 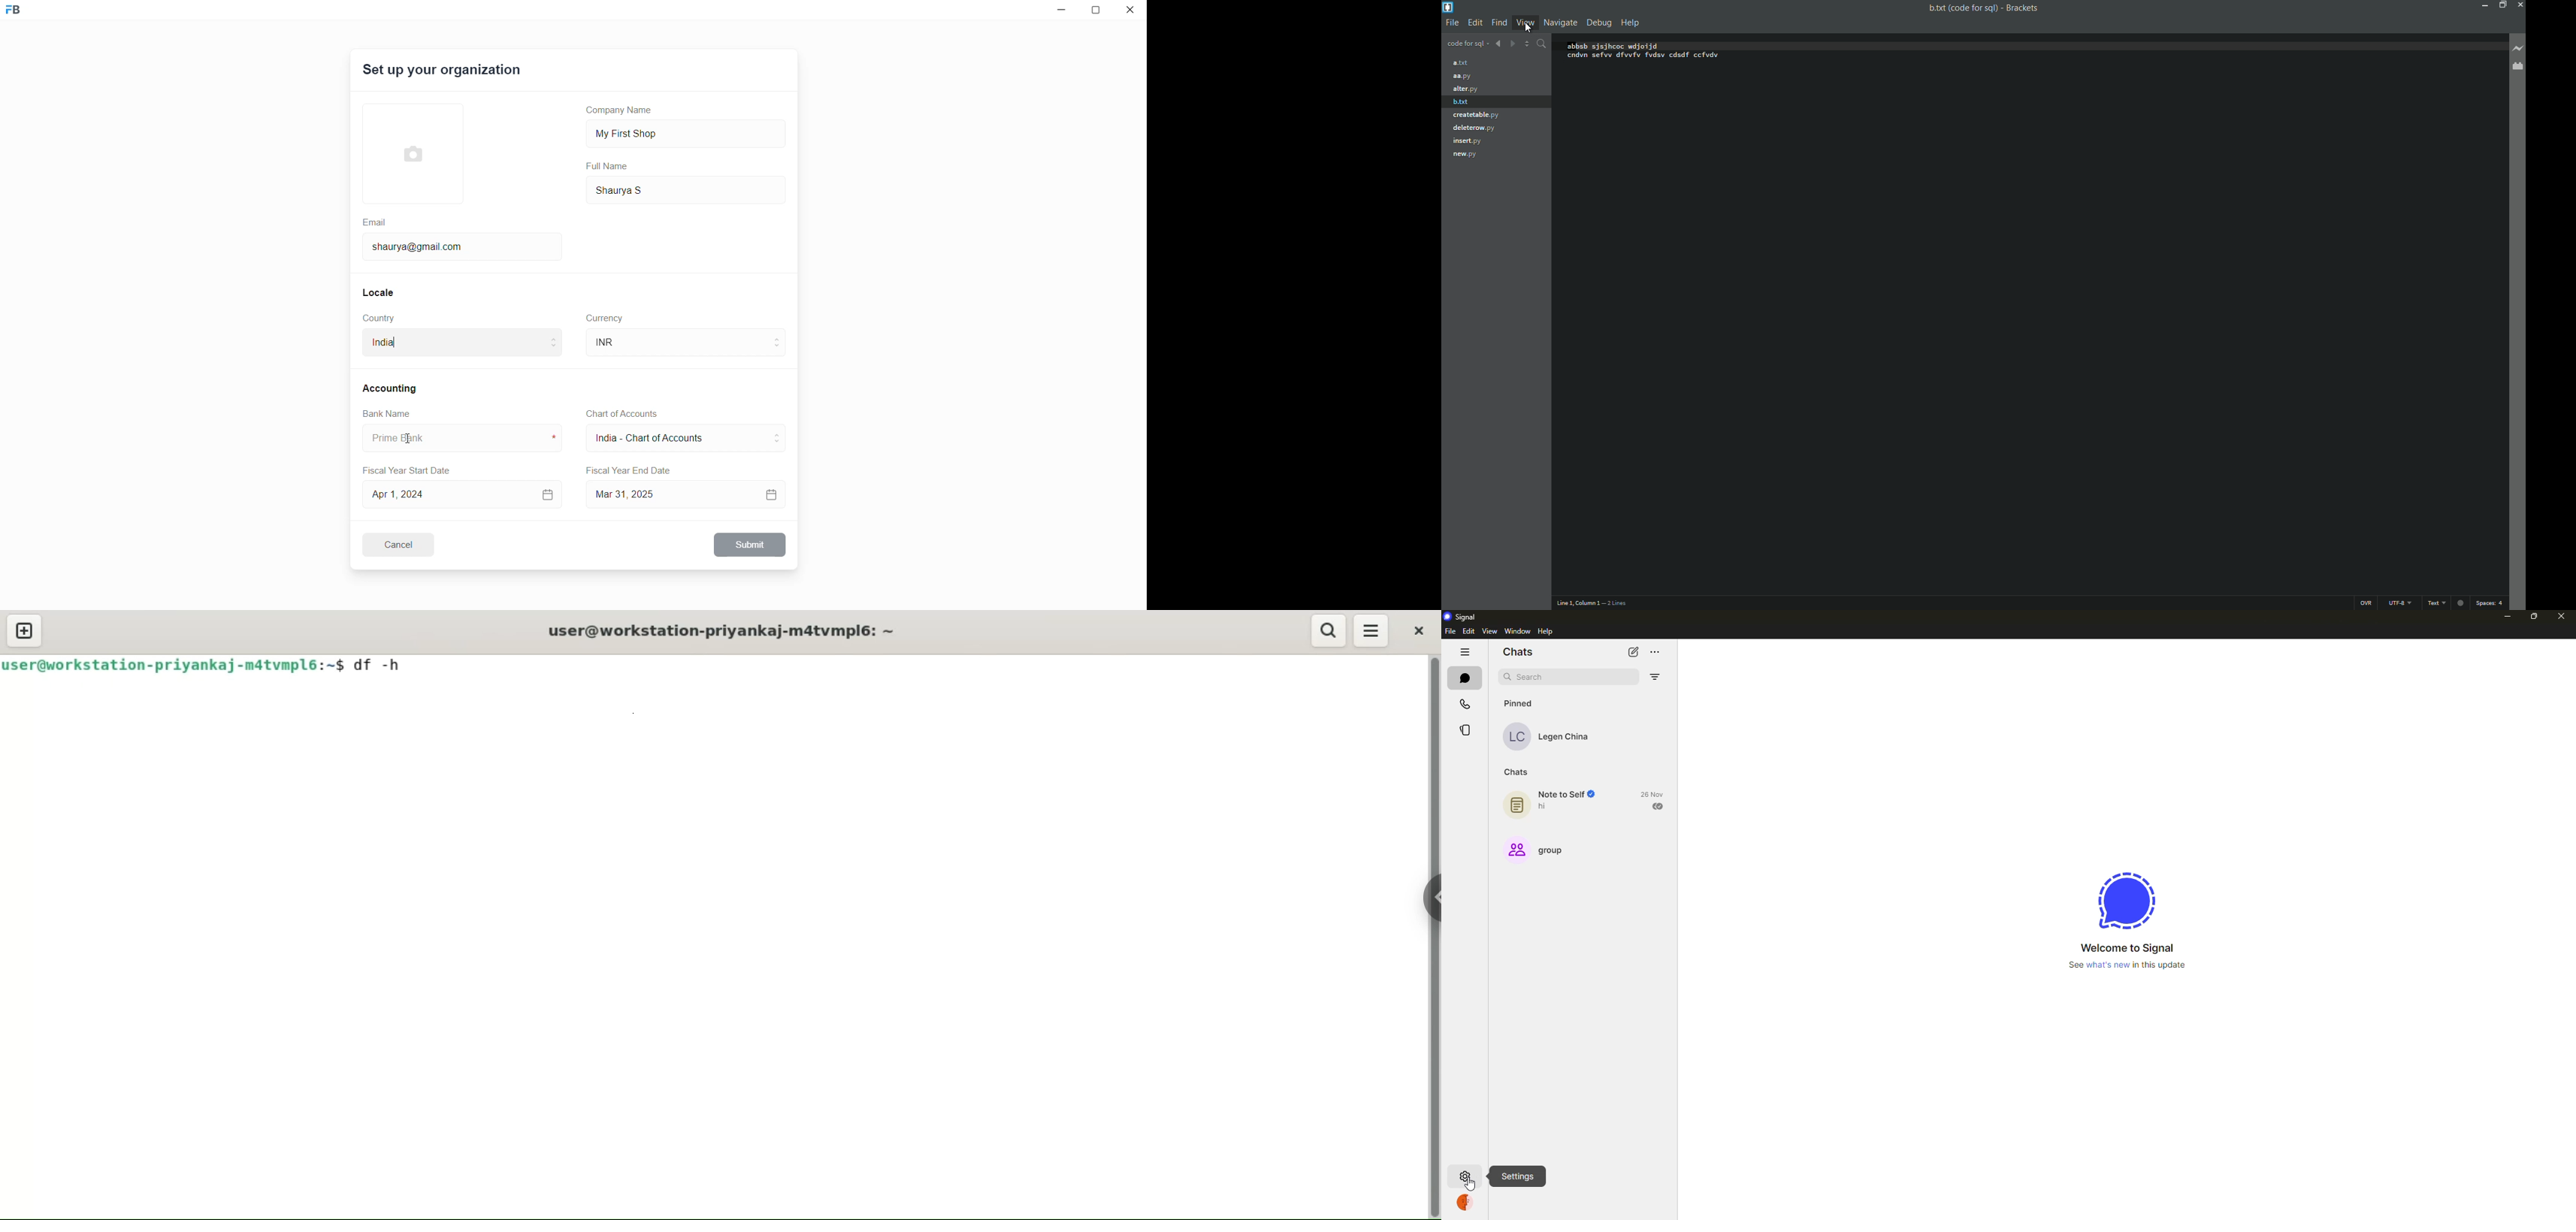 I want to click on Find in files, so click(x=1541, y=43).